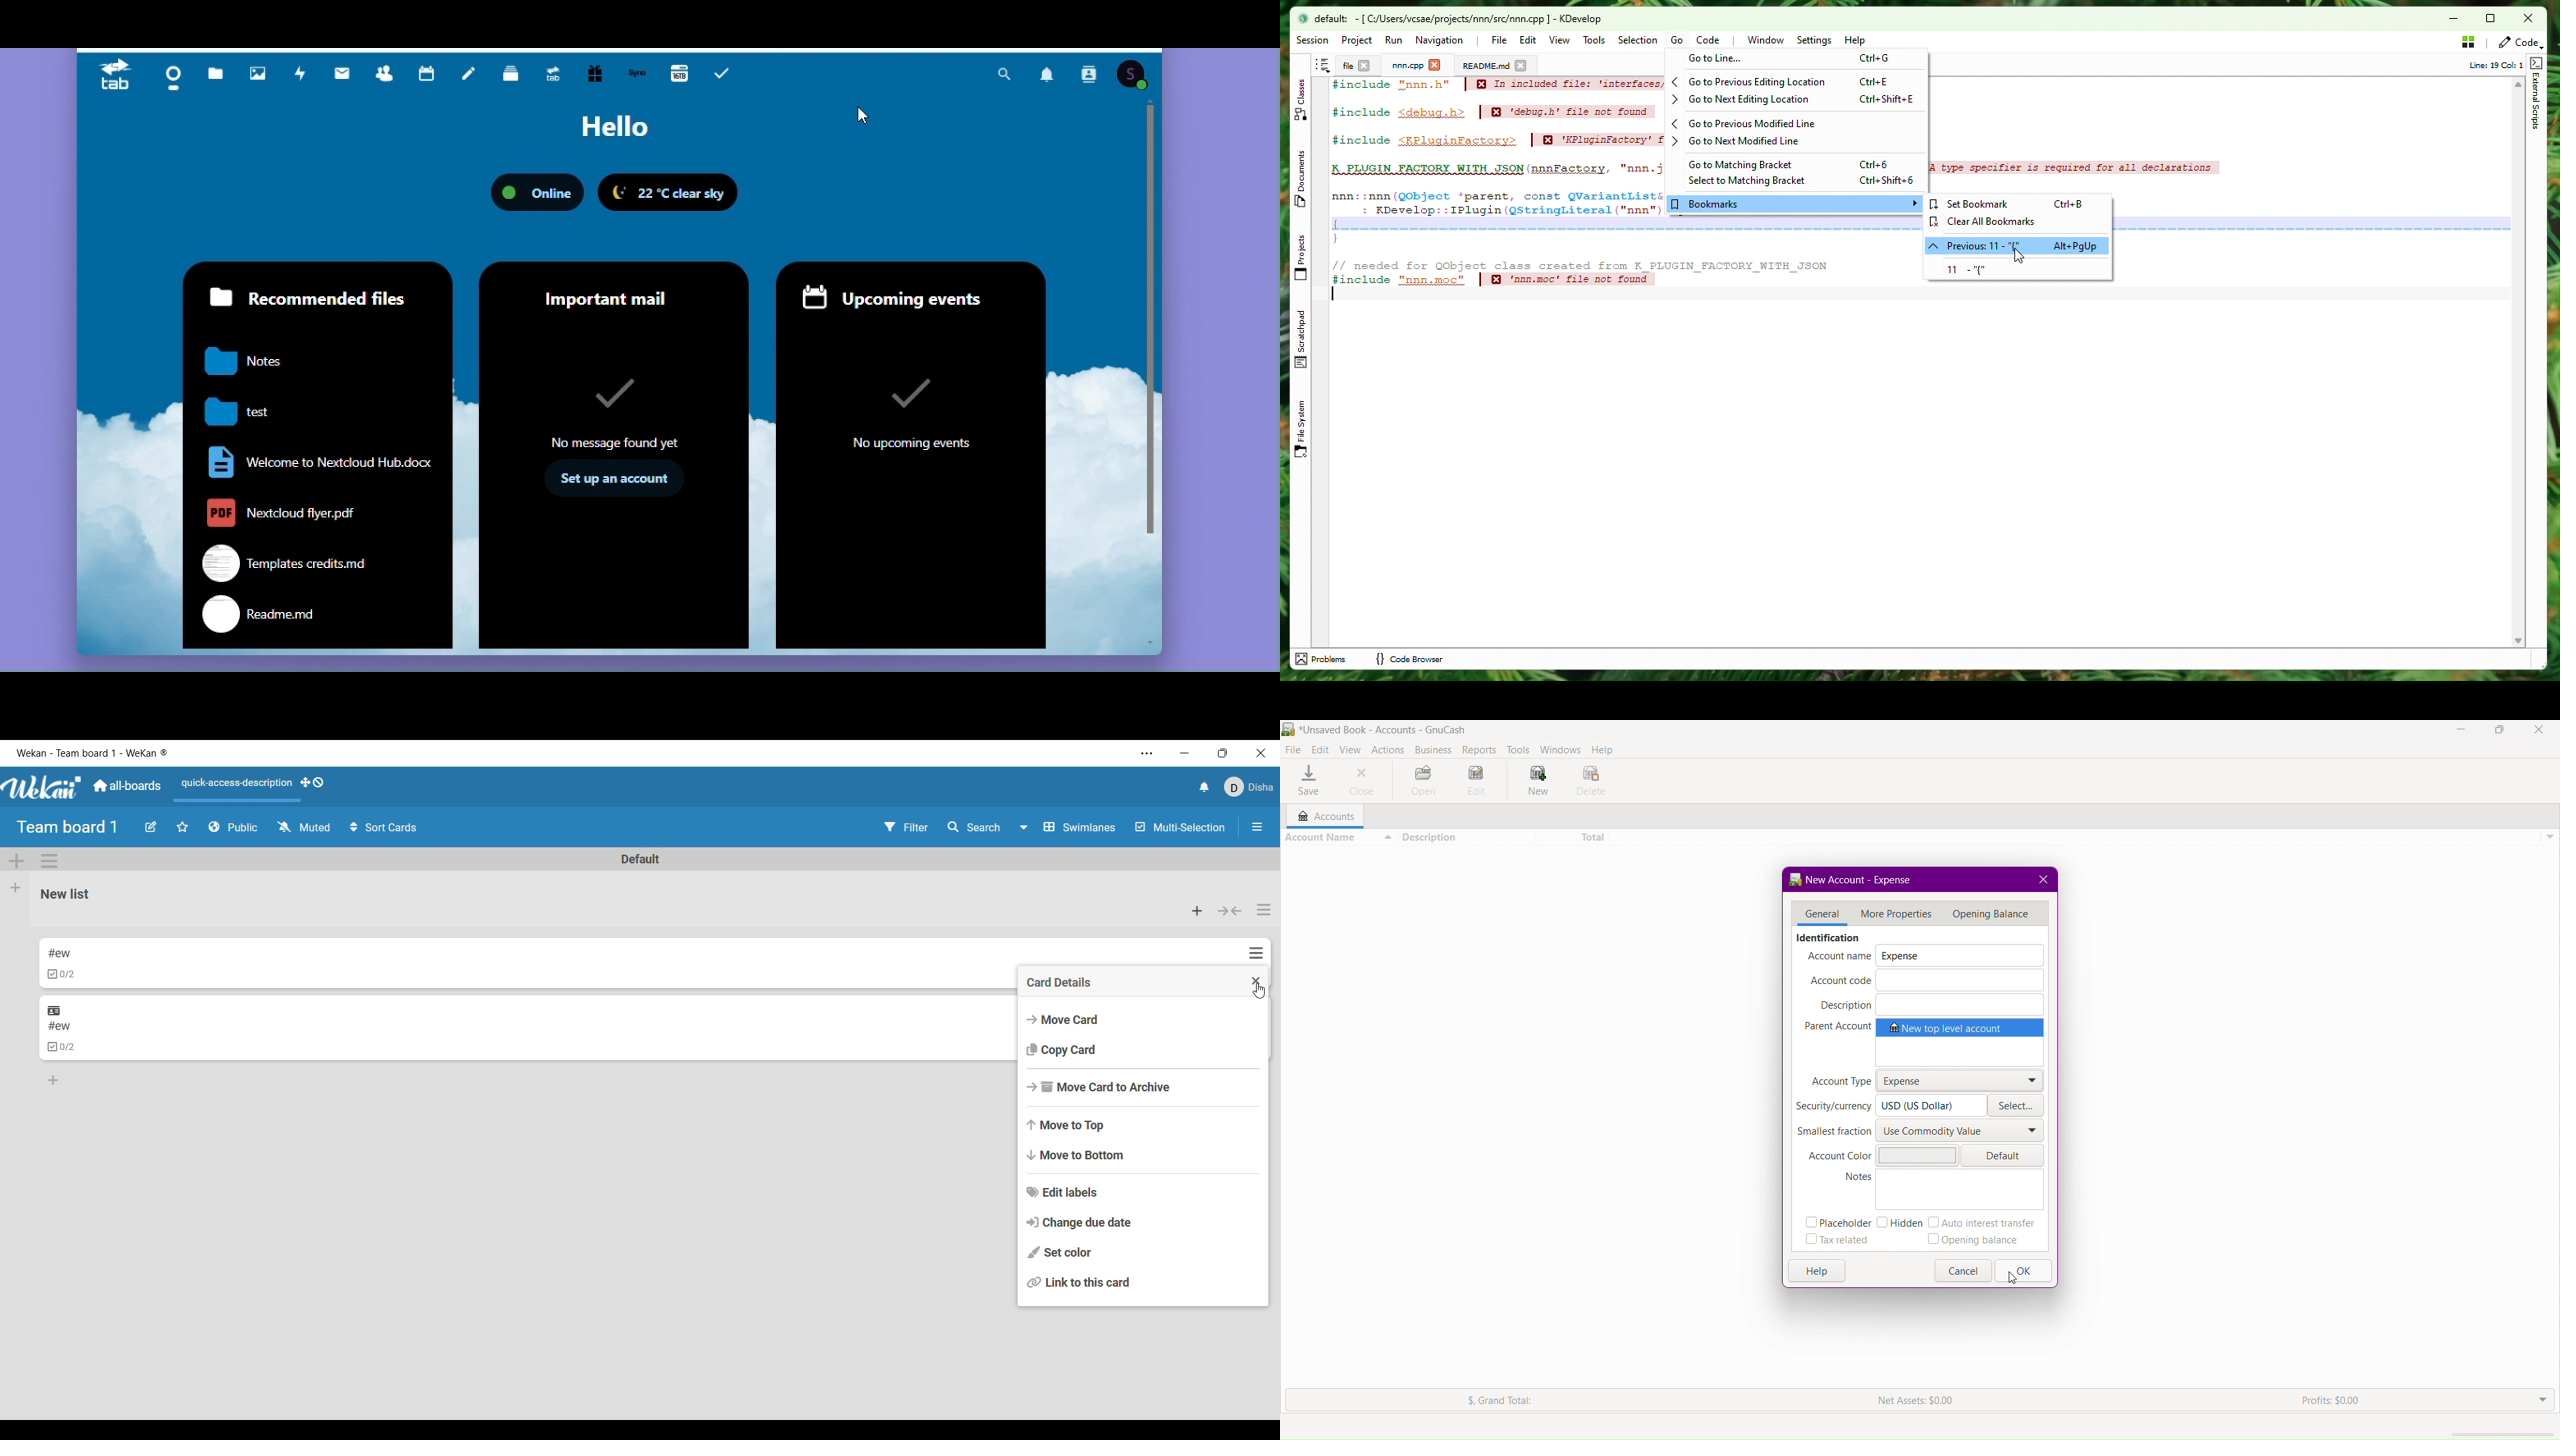 This screenshot has height=1456, width=2576. What do you see at coordinates (92, 753) in the screenshot?
I see `Software and board name` at bounding box center [92, 753].